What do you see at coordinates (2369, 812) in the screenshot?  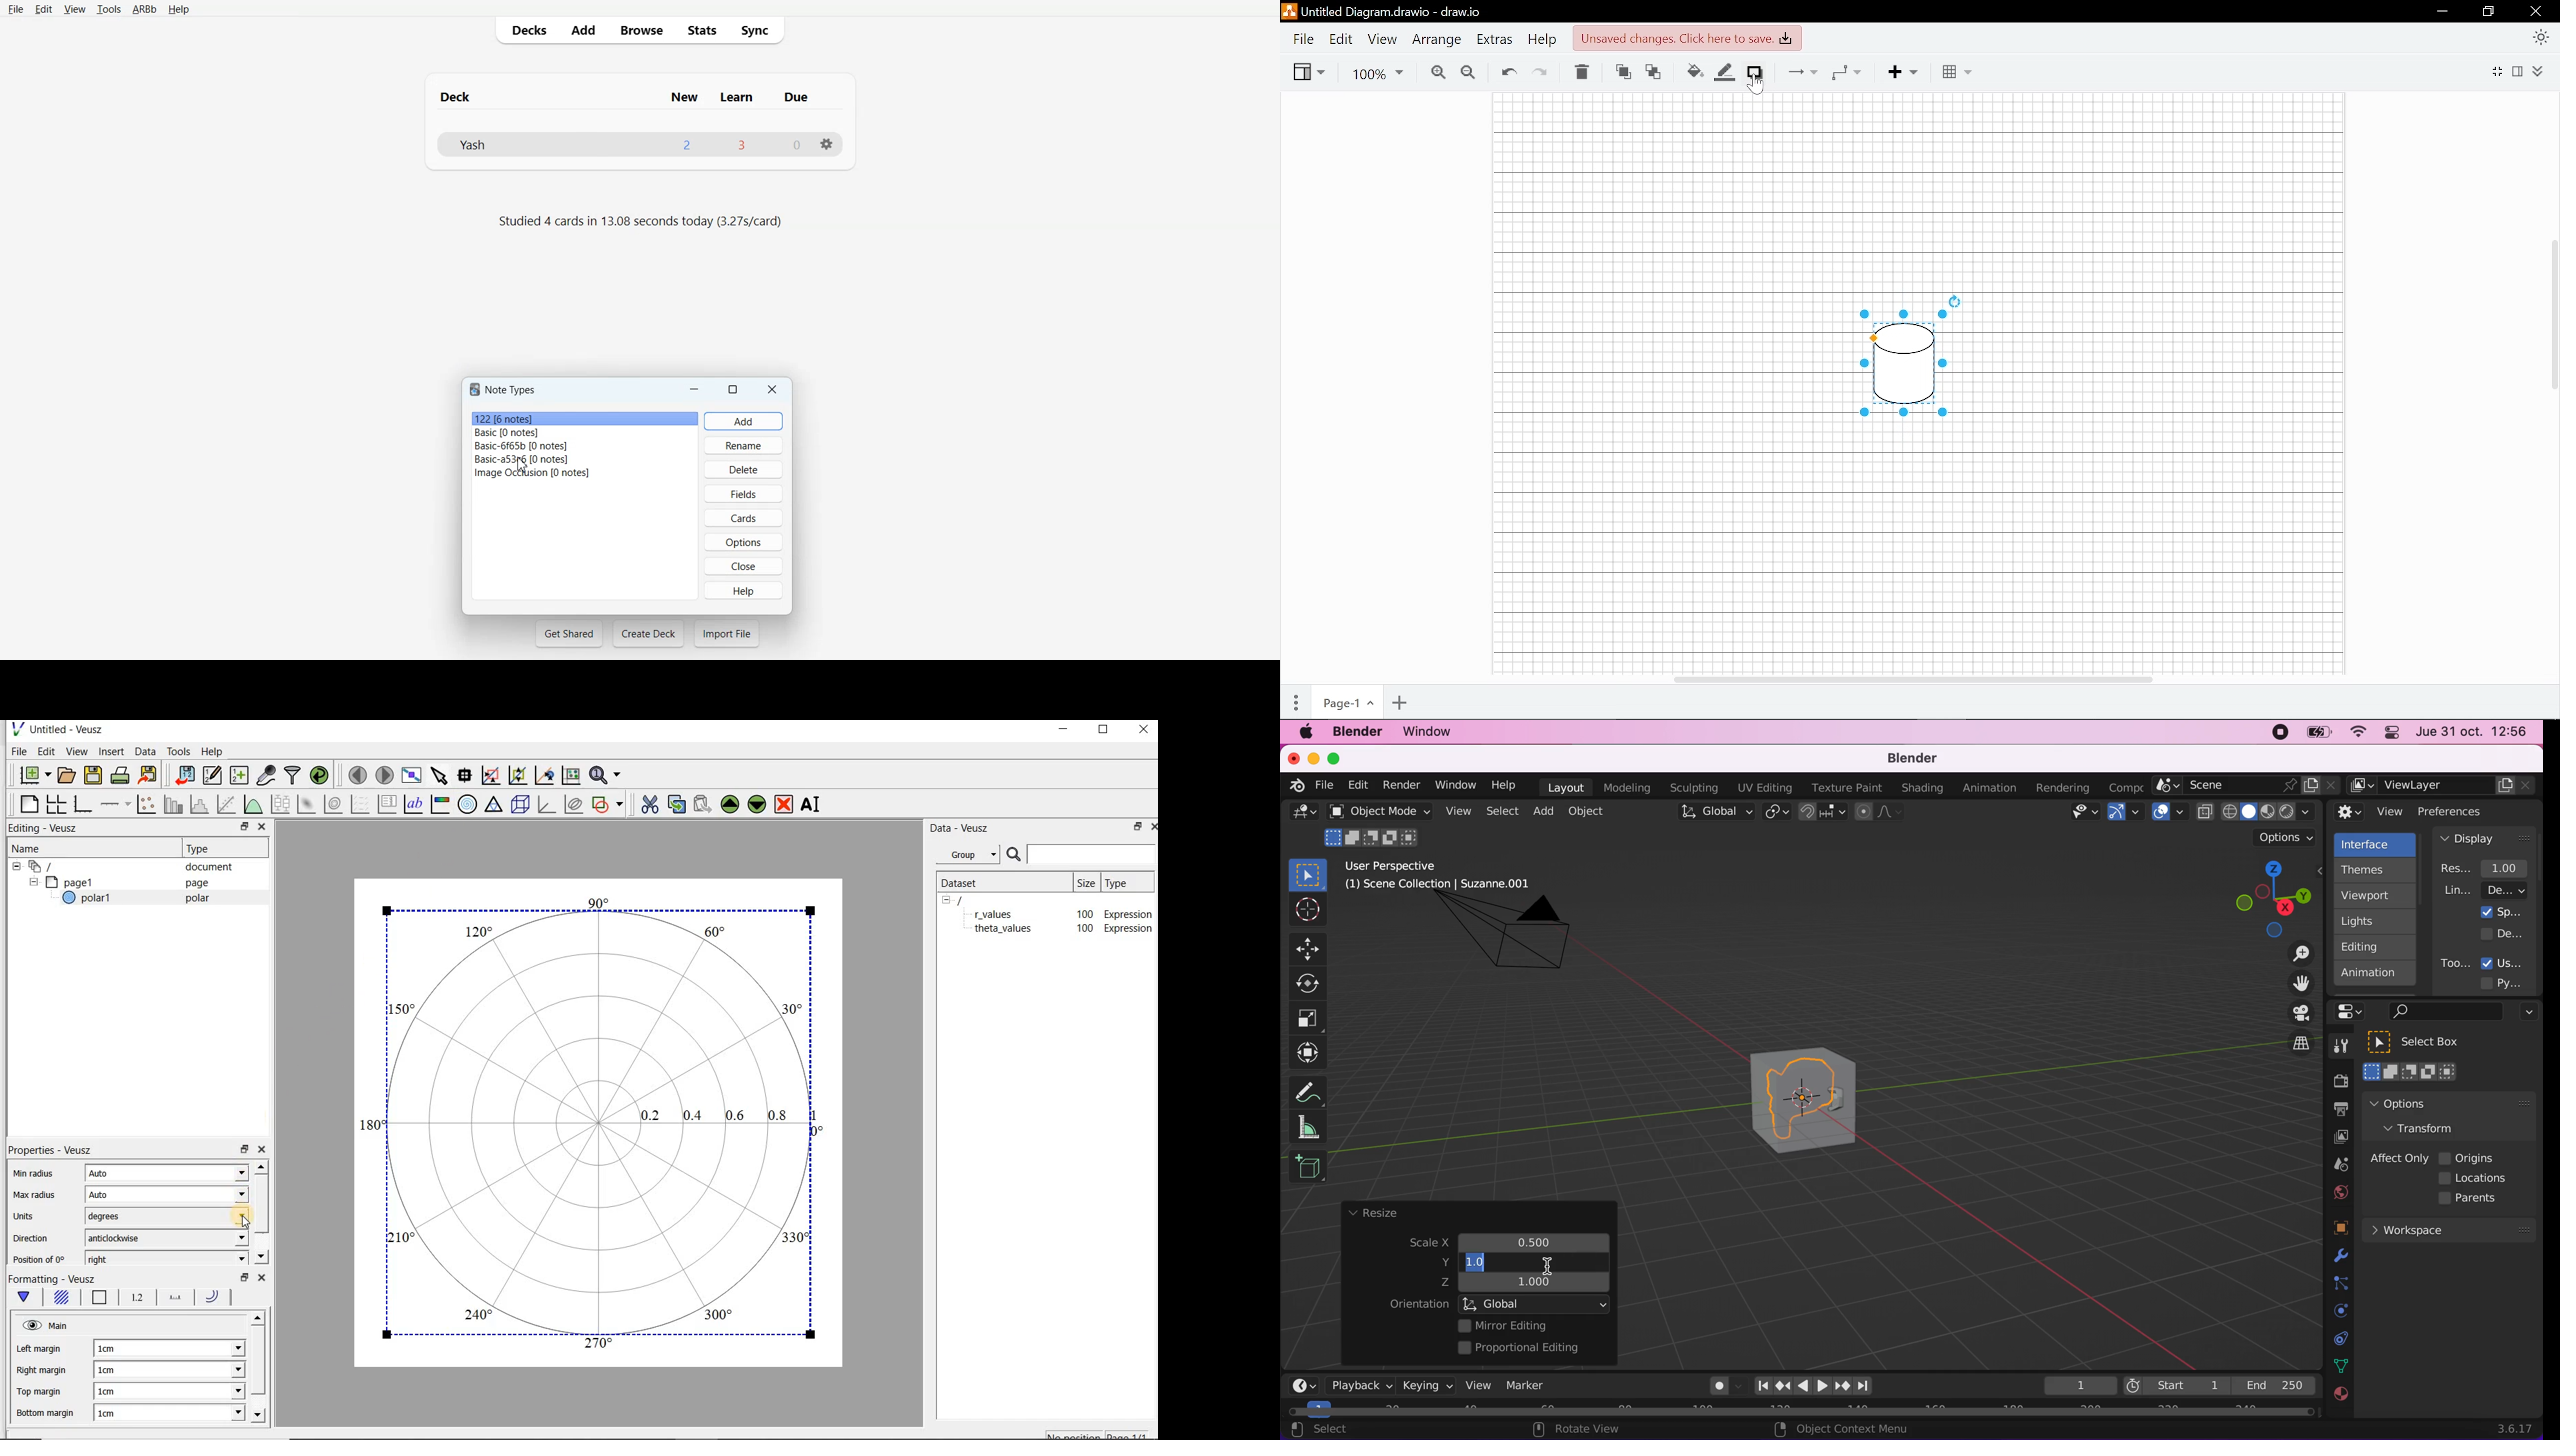 I see `view` at bounding box center [2369, 812].